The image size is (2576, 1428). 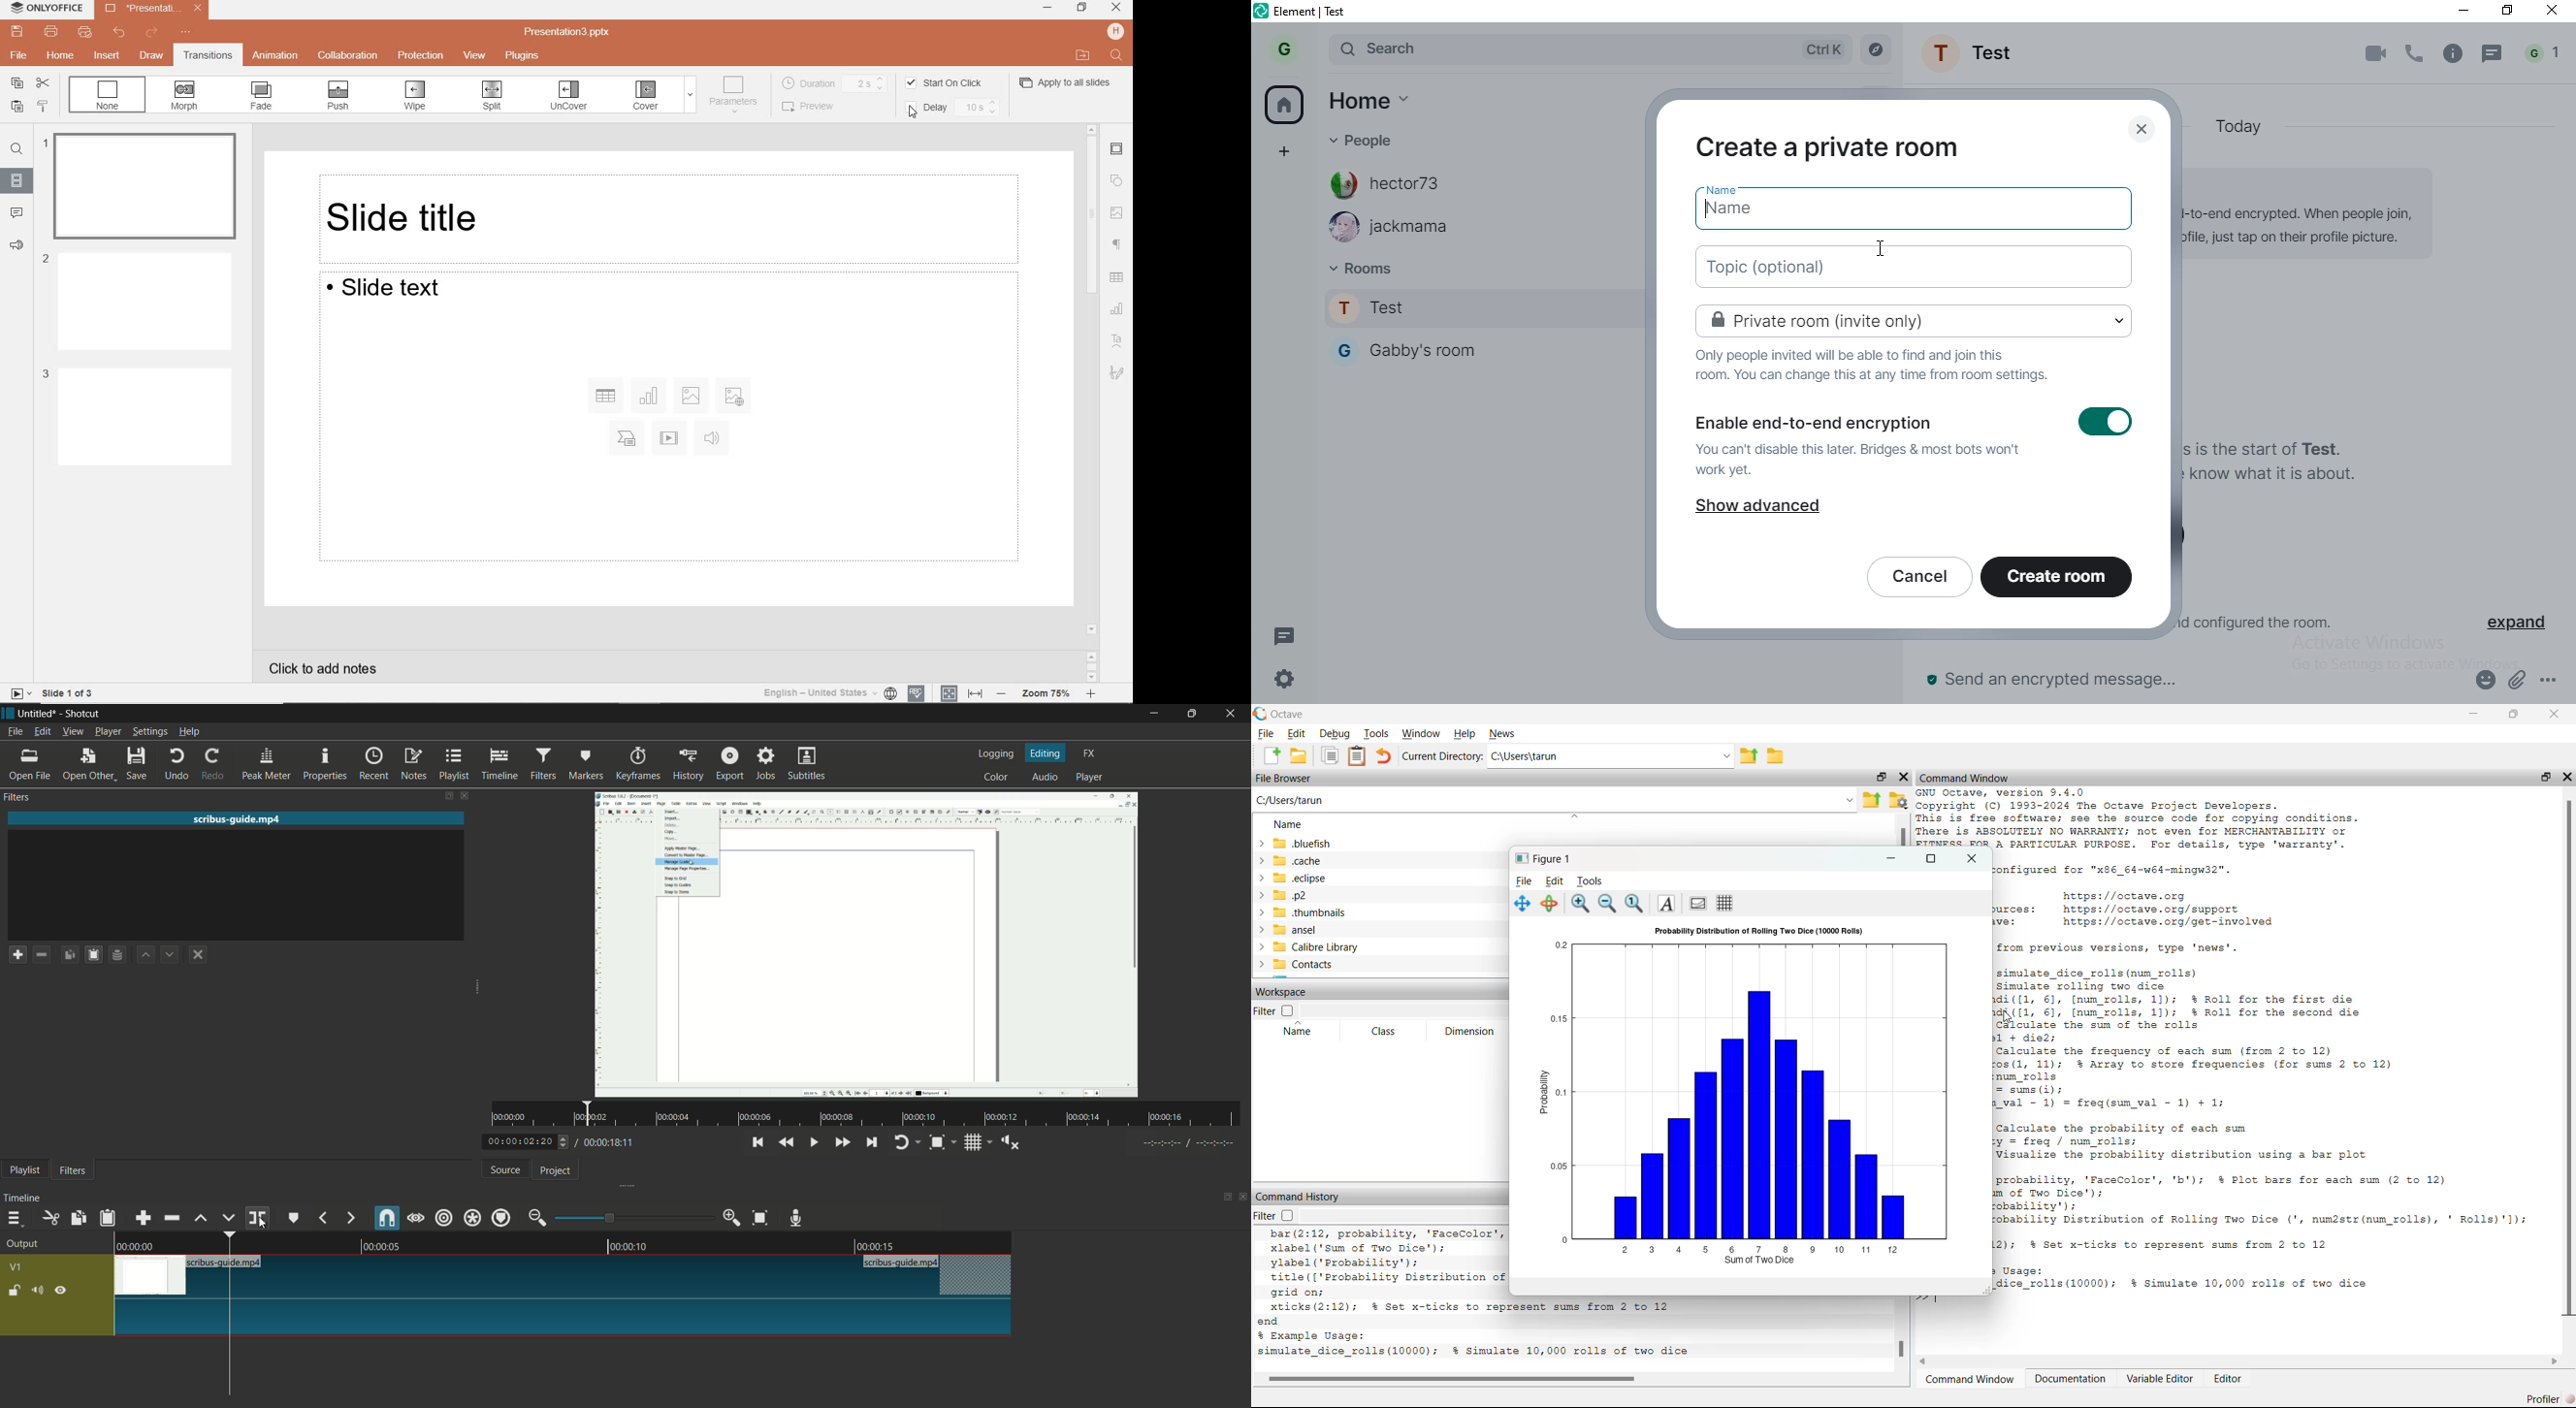 What do you see at coordinates (1299, 1031) in the screenshot?
I see `Name` at bounding box center [1299, 1031].